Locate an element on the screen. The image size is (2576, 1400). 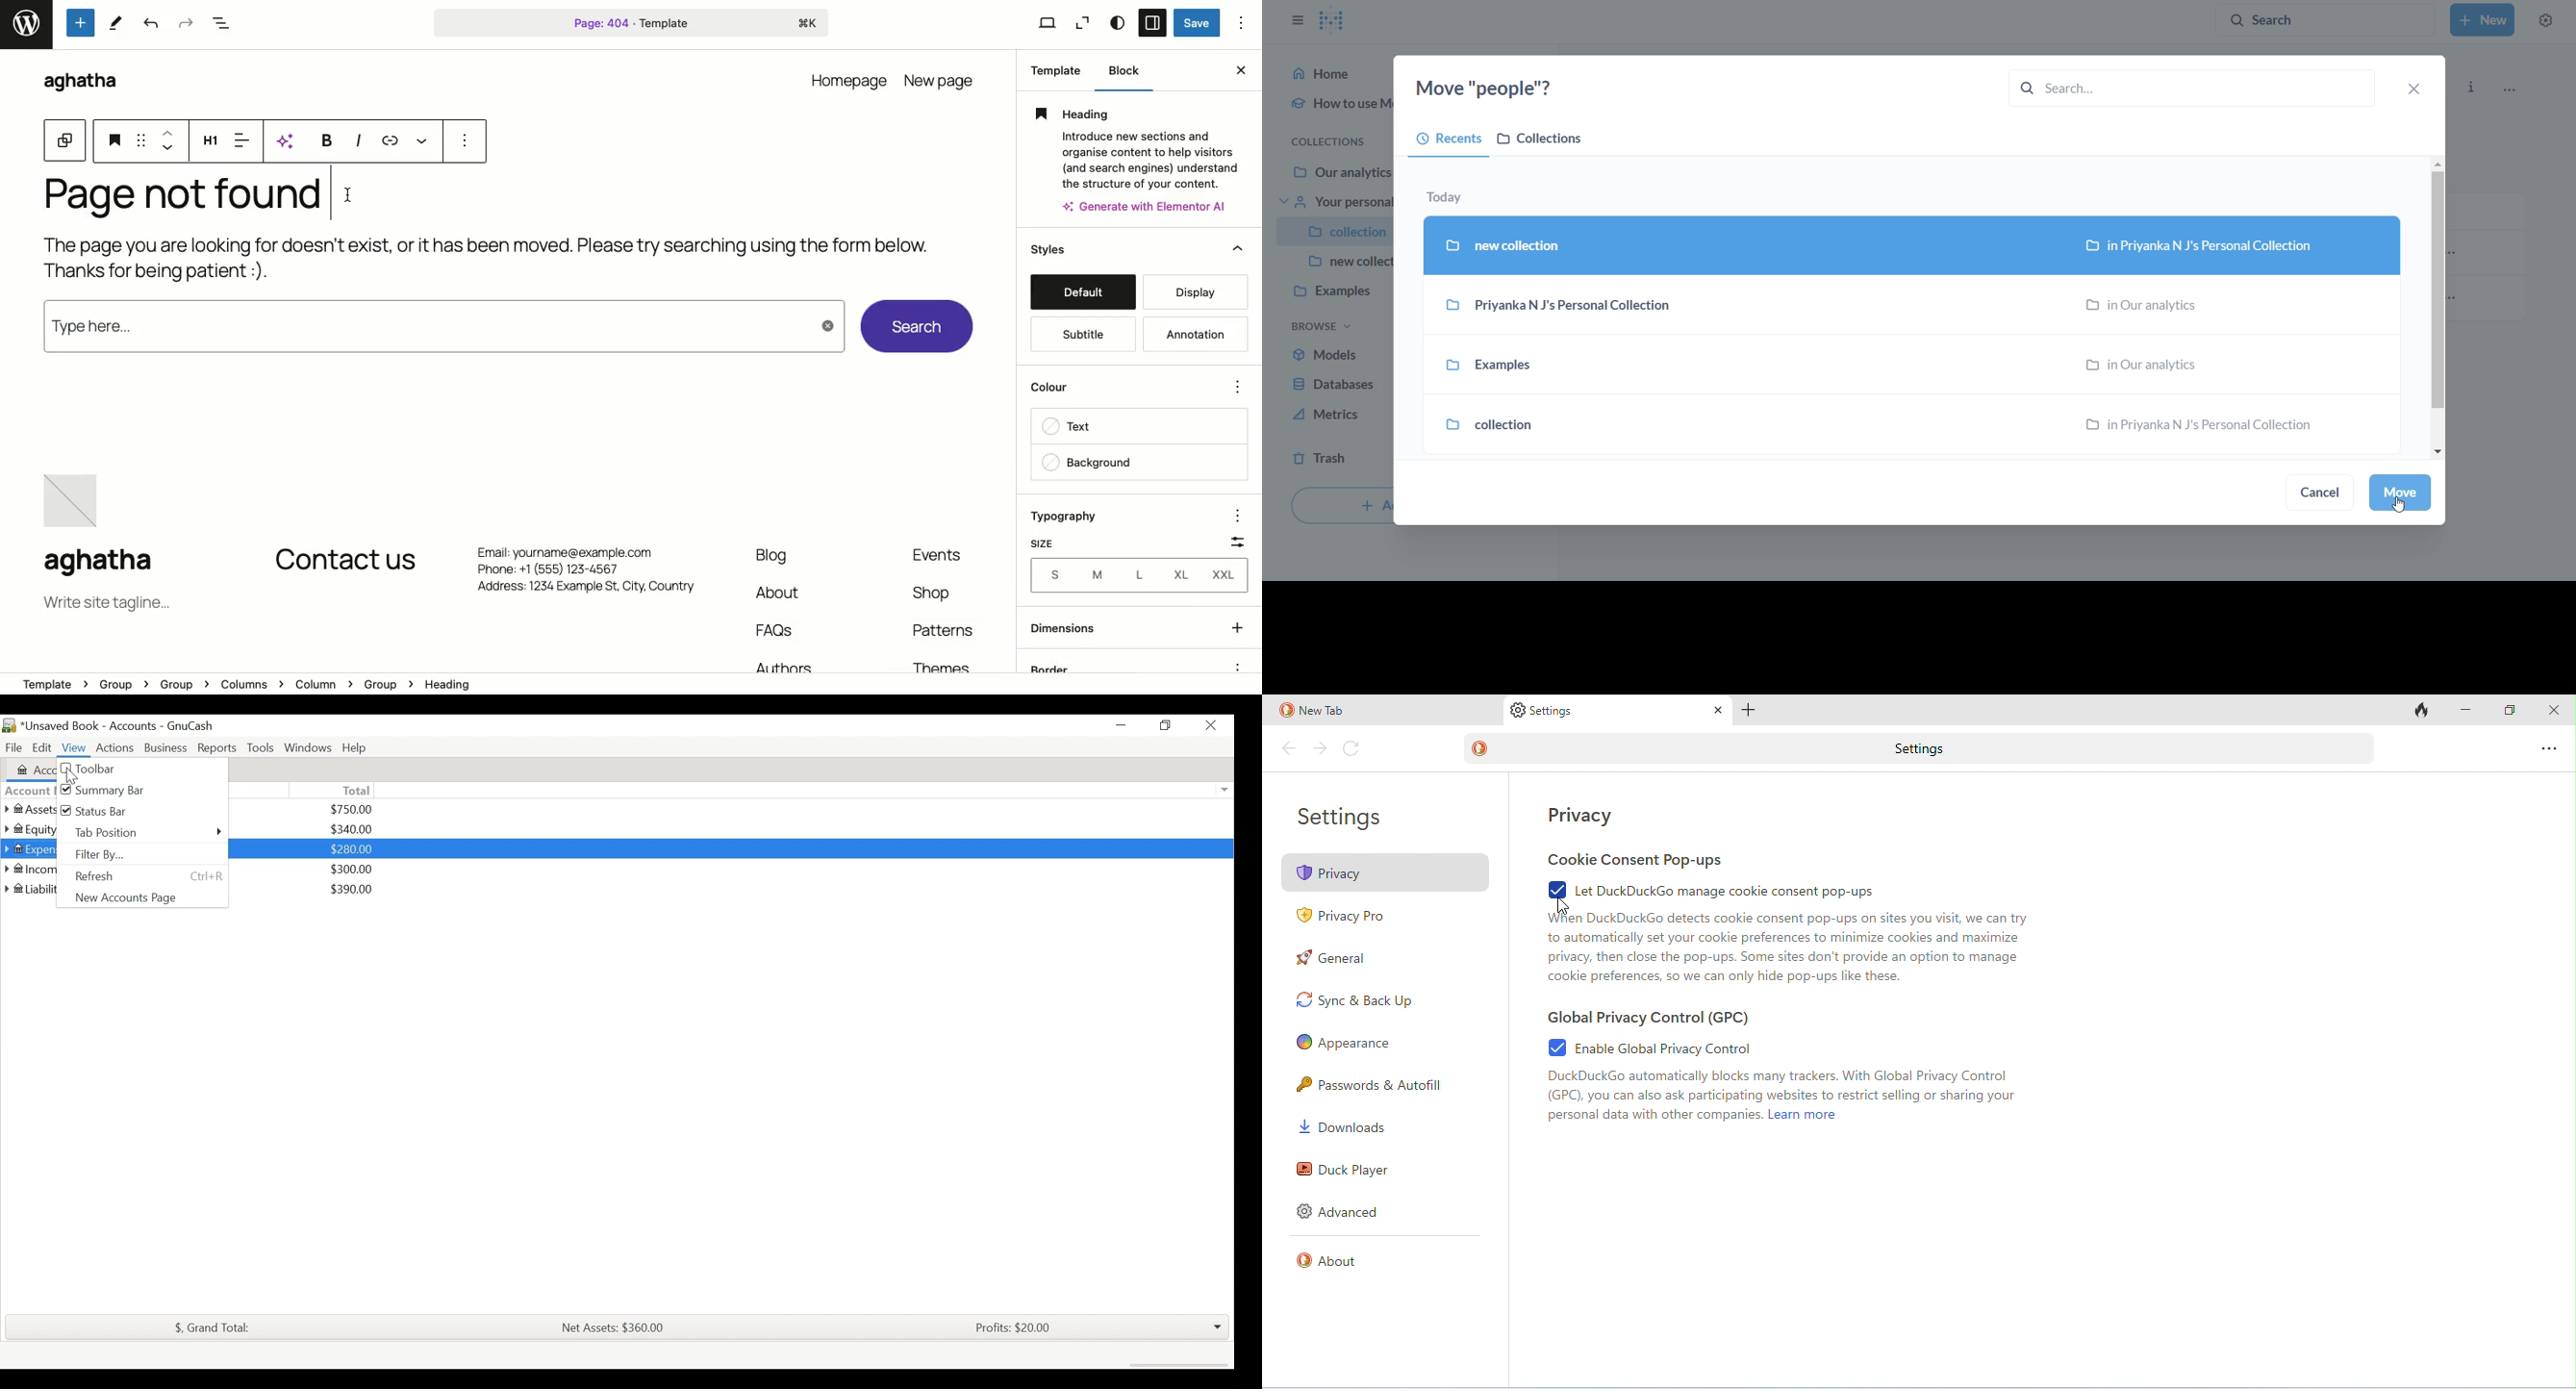
Cursor is located at coordinates (71, 775).